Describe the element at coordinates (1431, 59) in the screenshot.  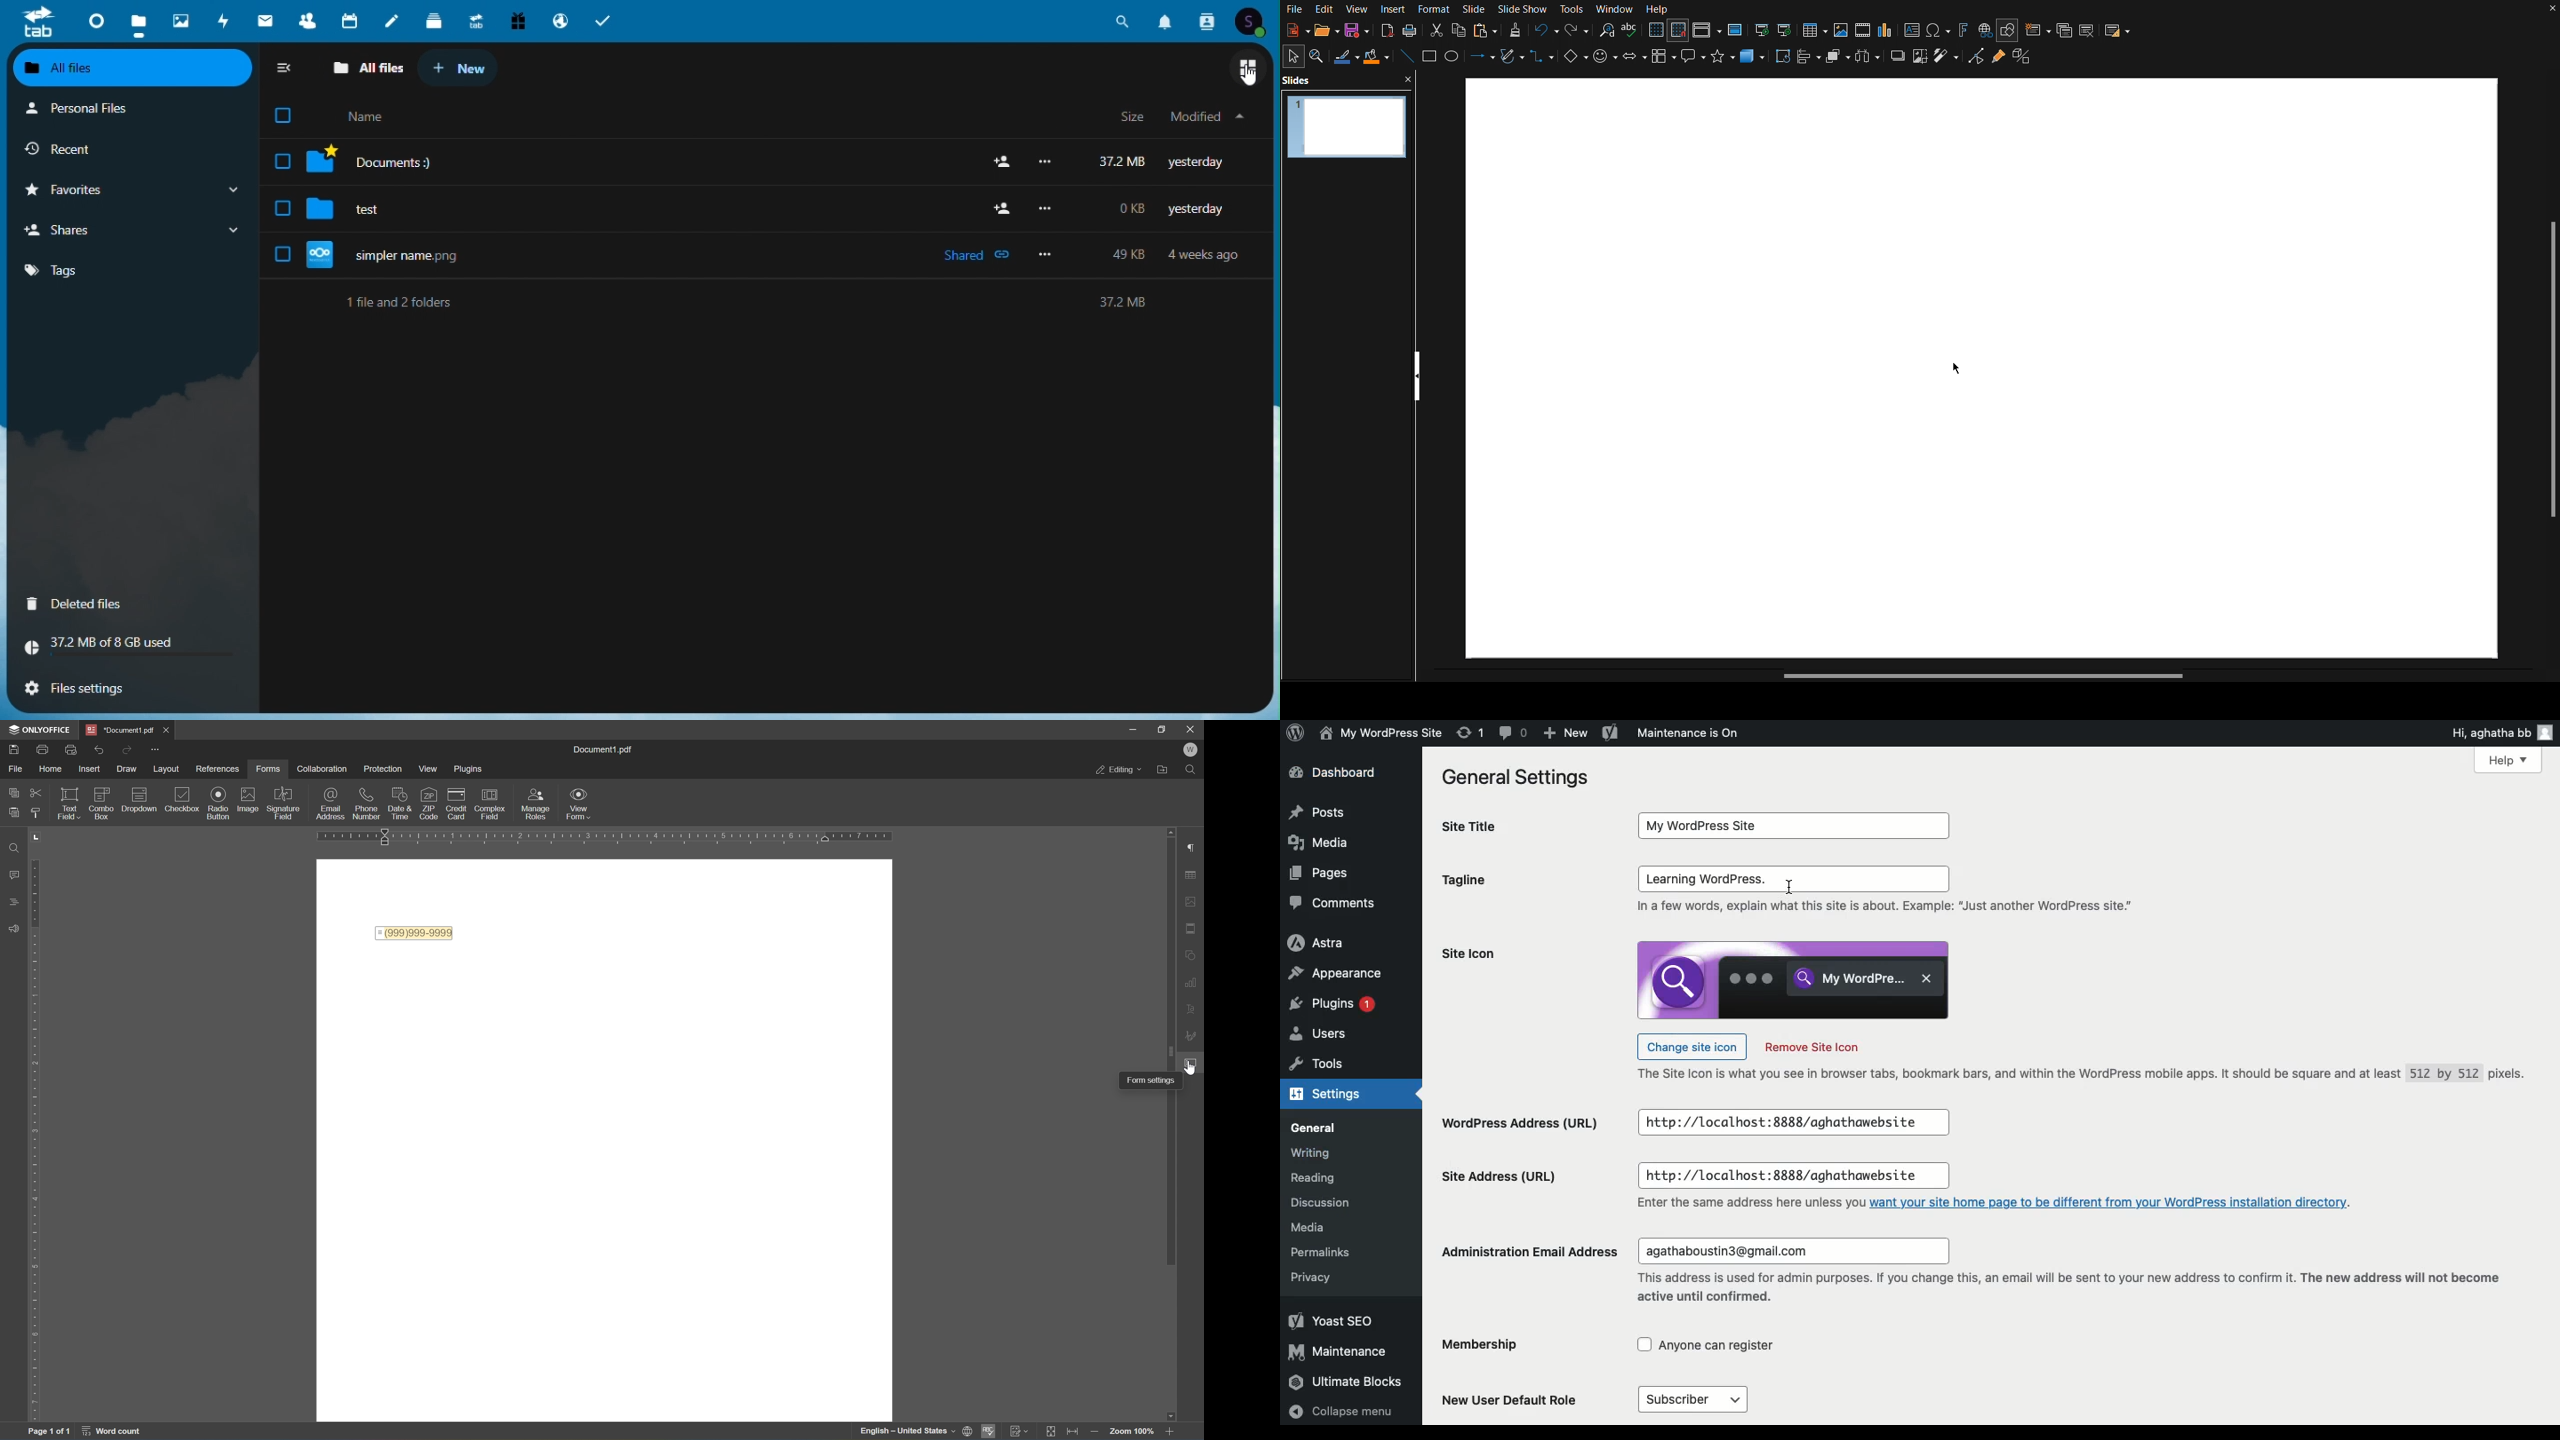
I see `Square` at that location.